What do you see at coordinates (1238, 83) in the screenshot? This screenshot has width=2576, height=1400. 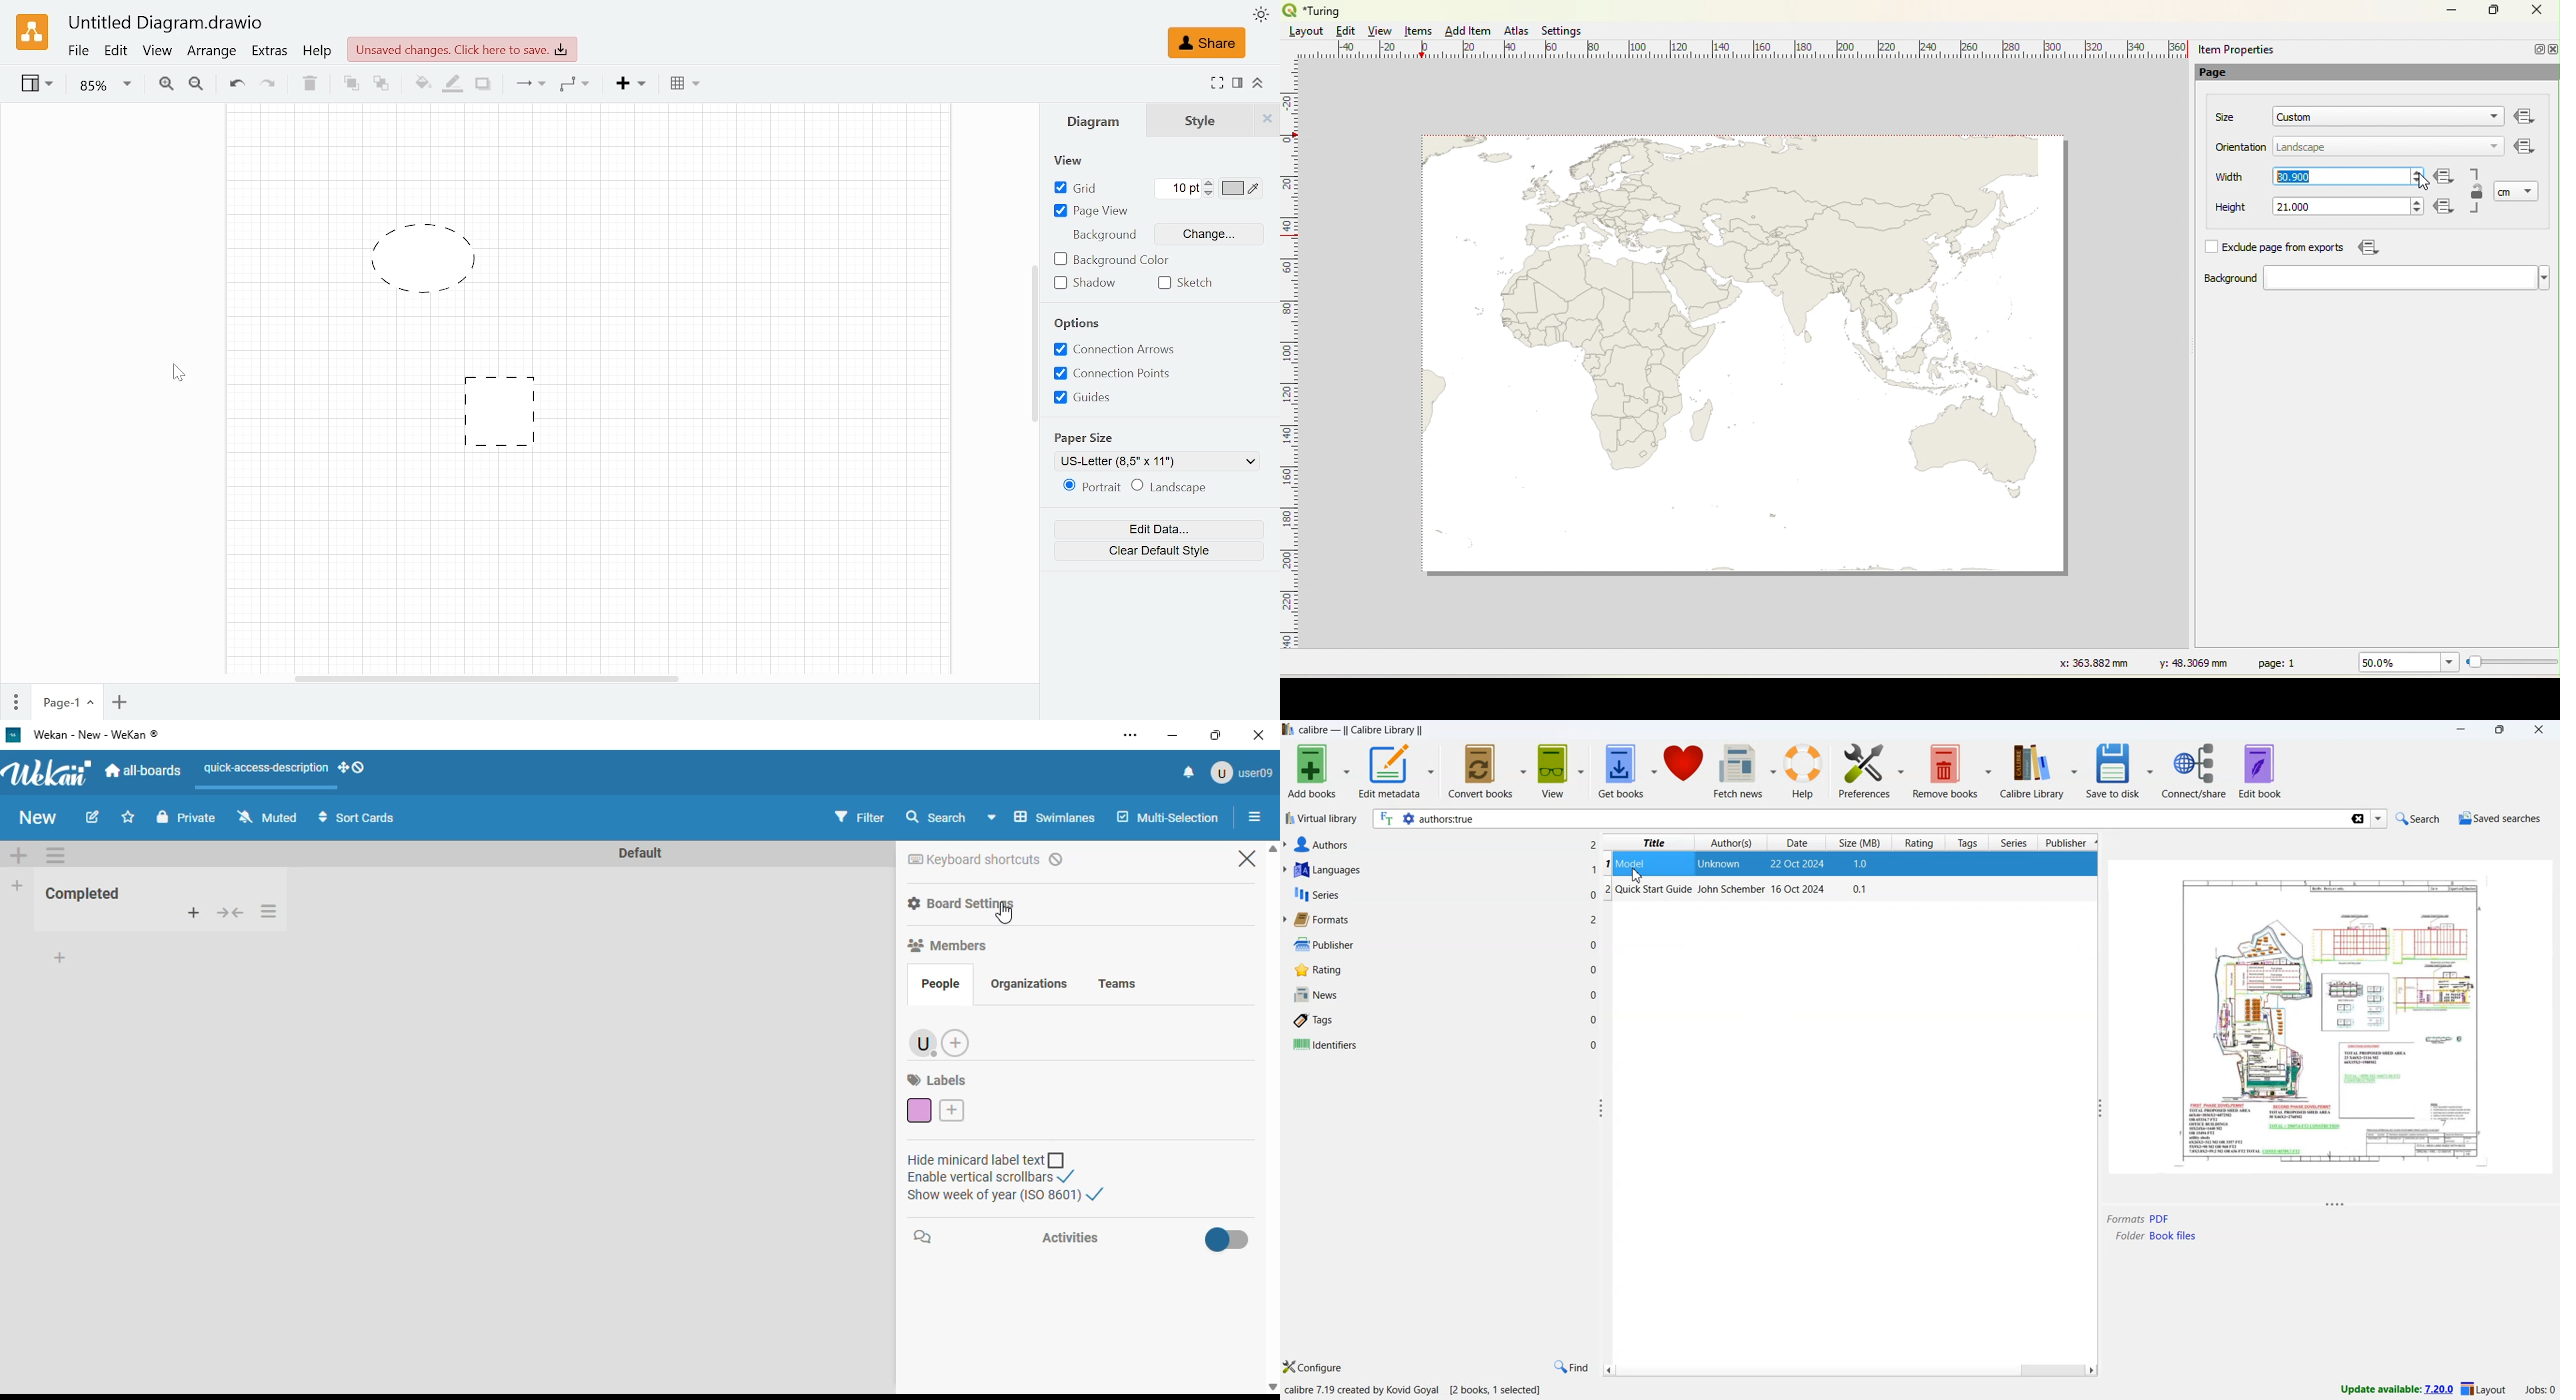 I see `Format` at bounding box center [1238, 83].